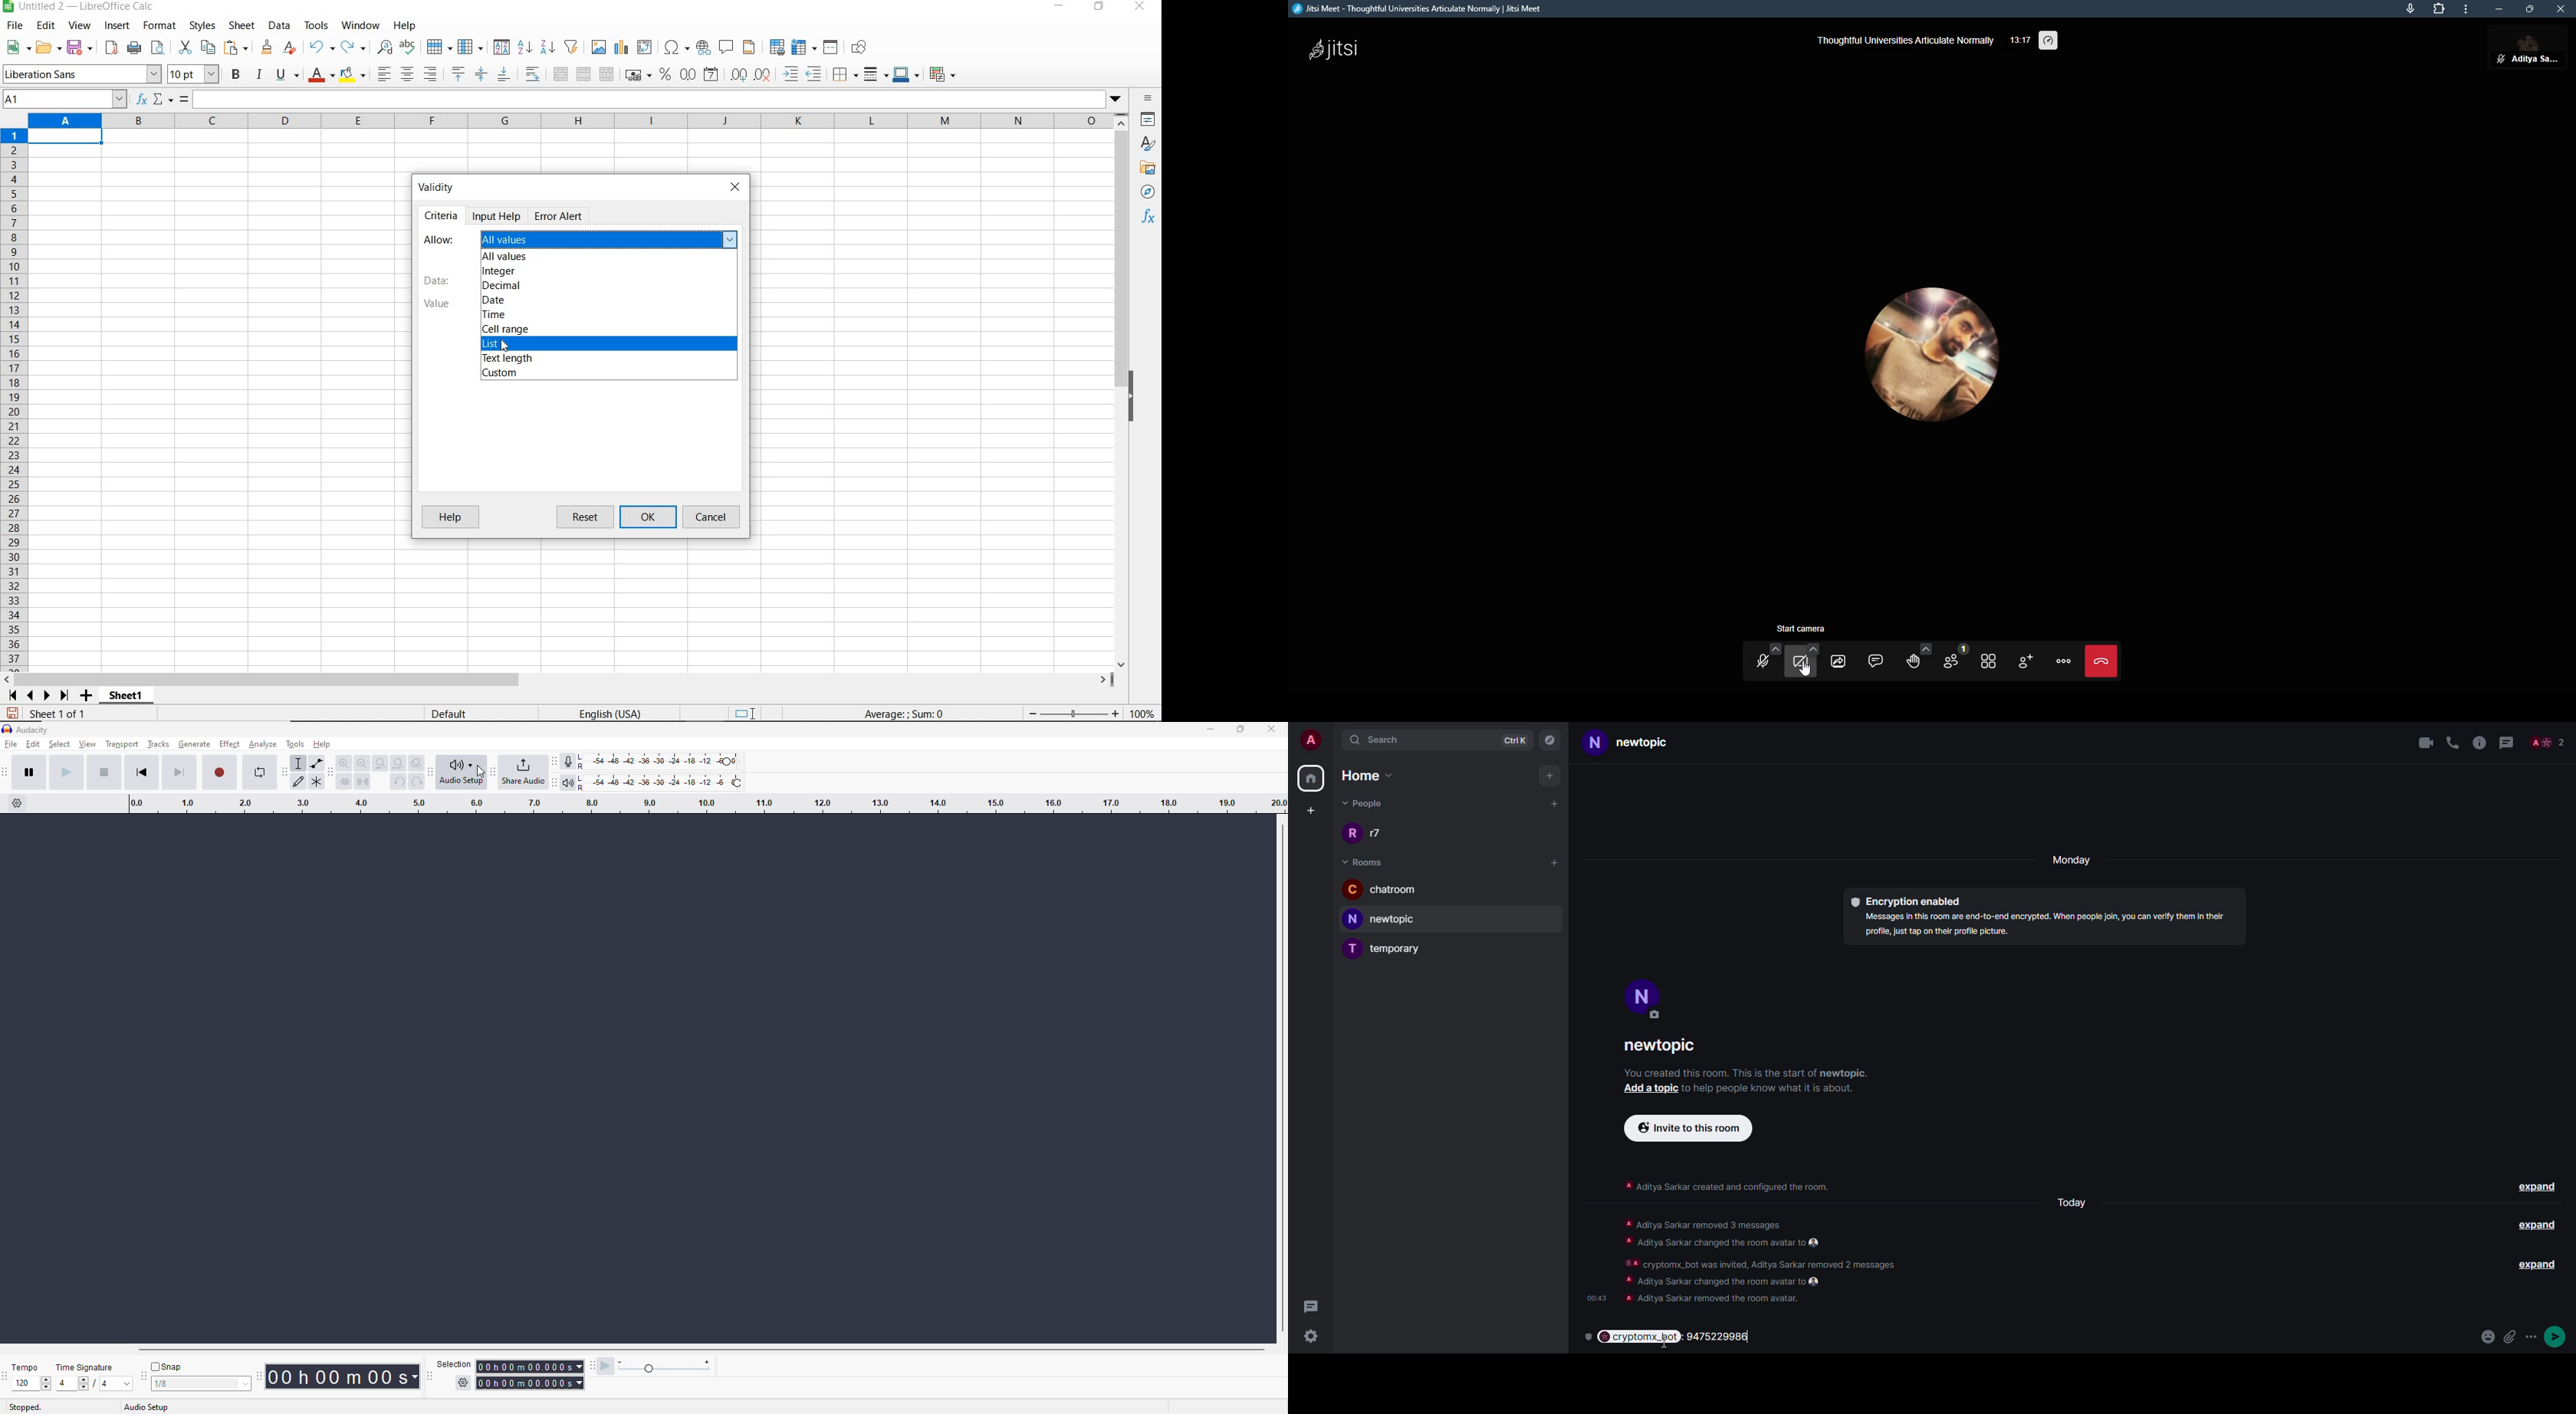  What do you see at coordinates (776, 48) in the screenshot?
I see `define print area` at bounding box center [776, 48].